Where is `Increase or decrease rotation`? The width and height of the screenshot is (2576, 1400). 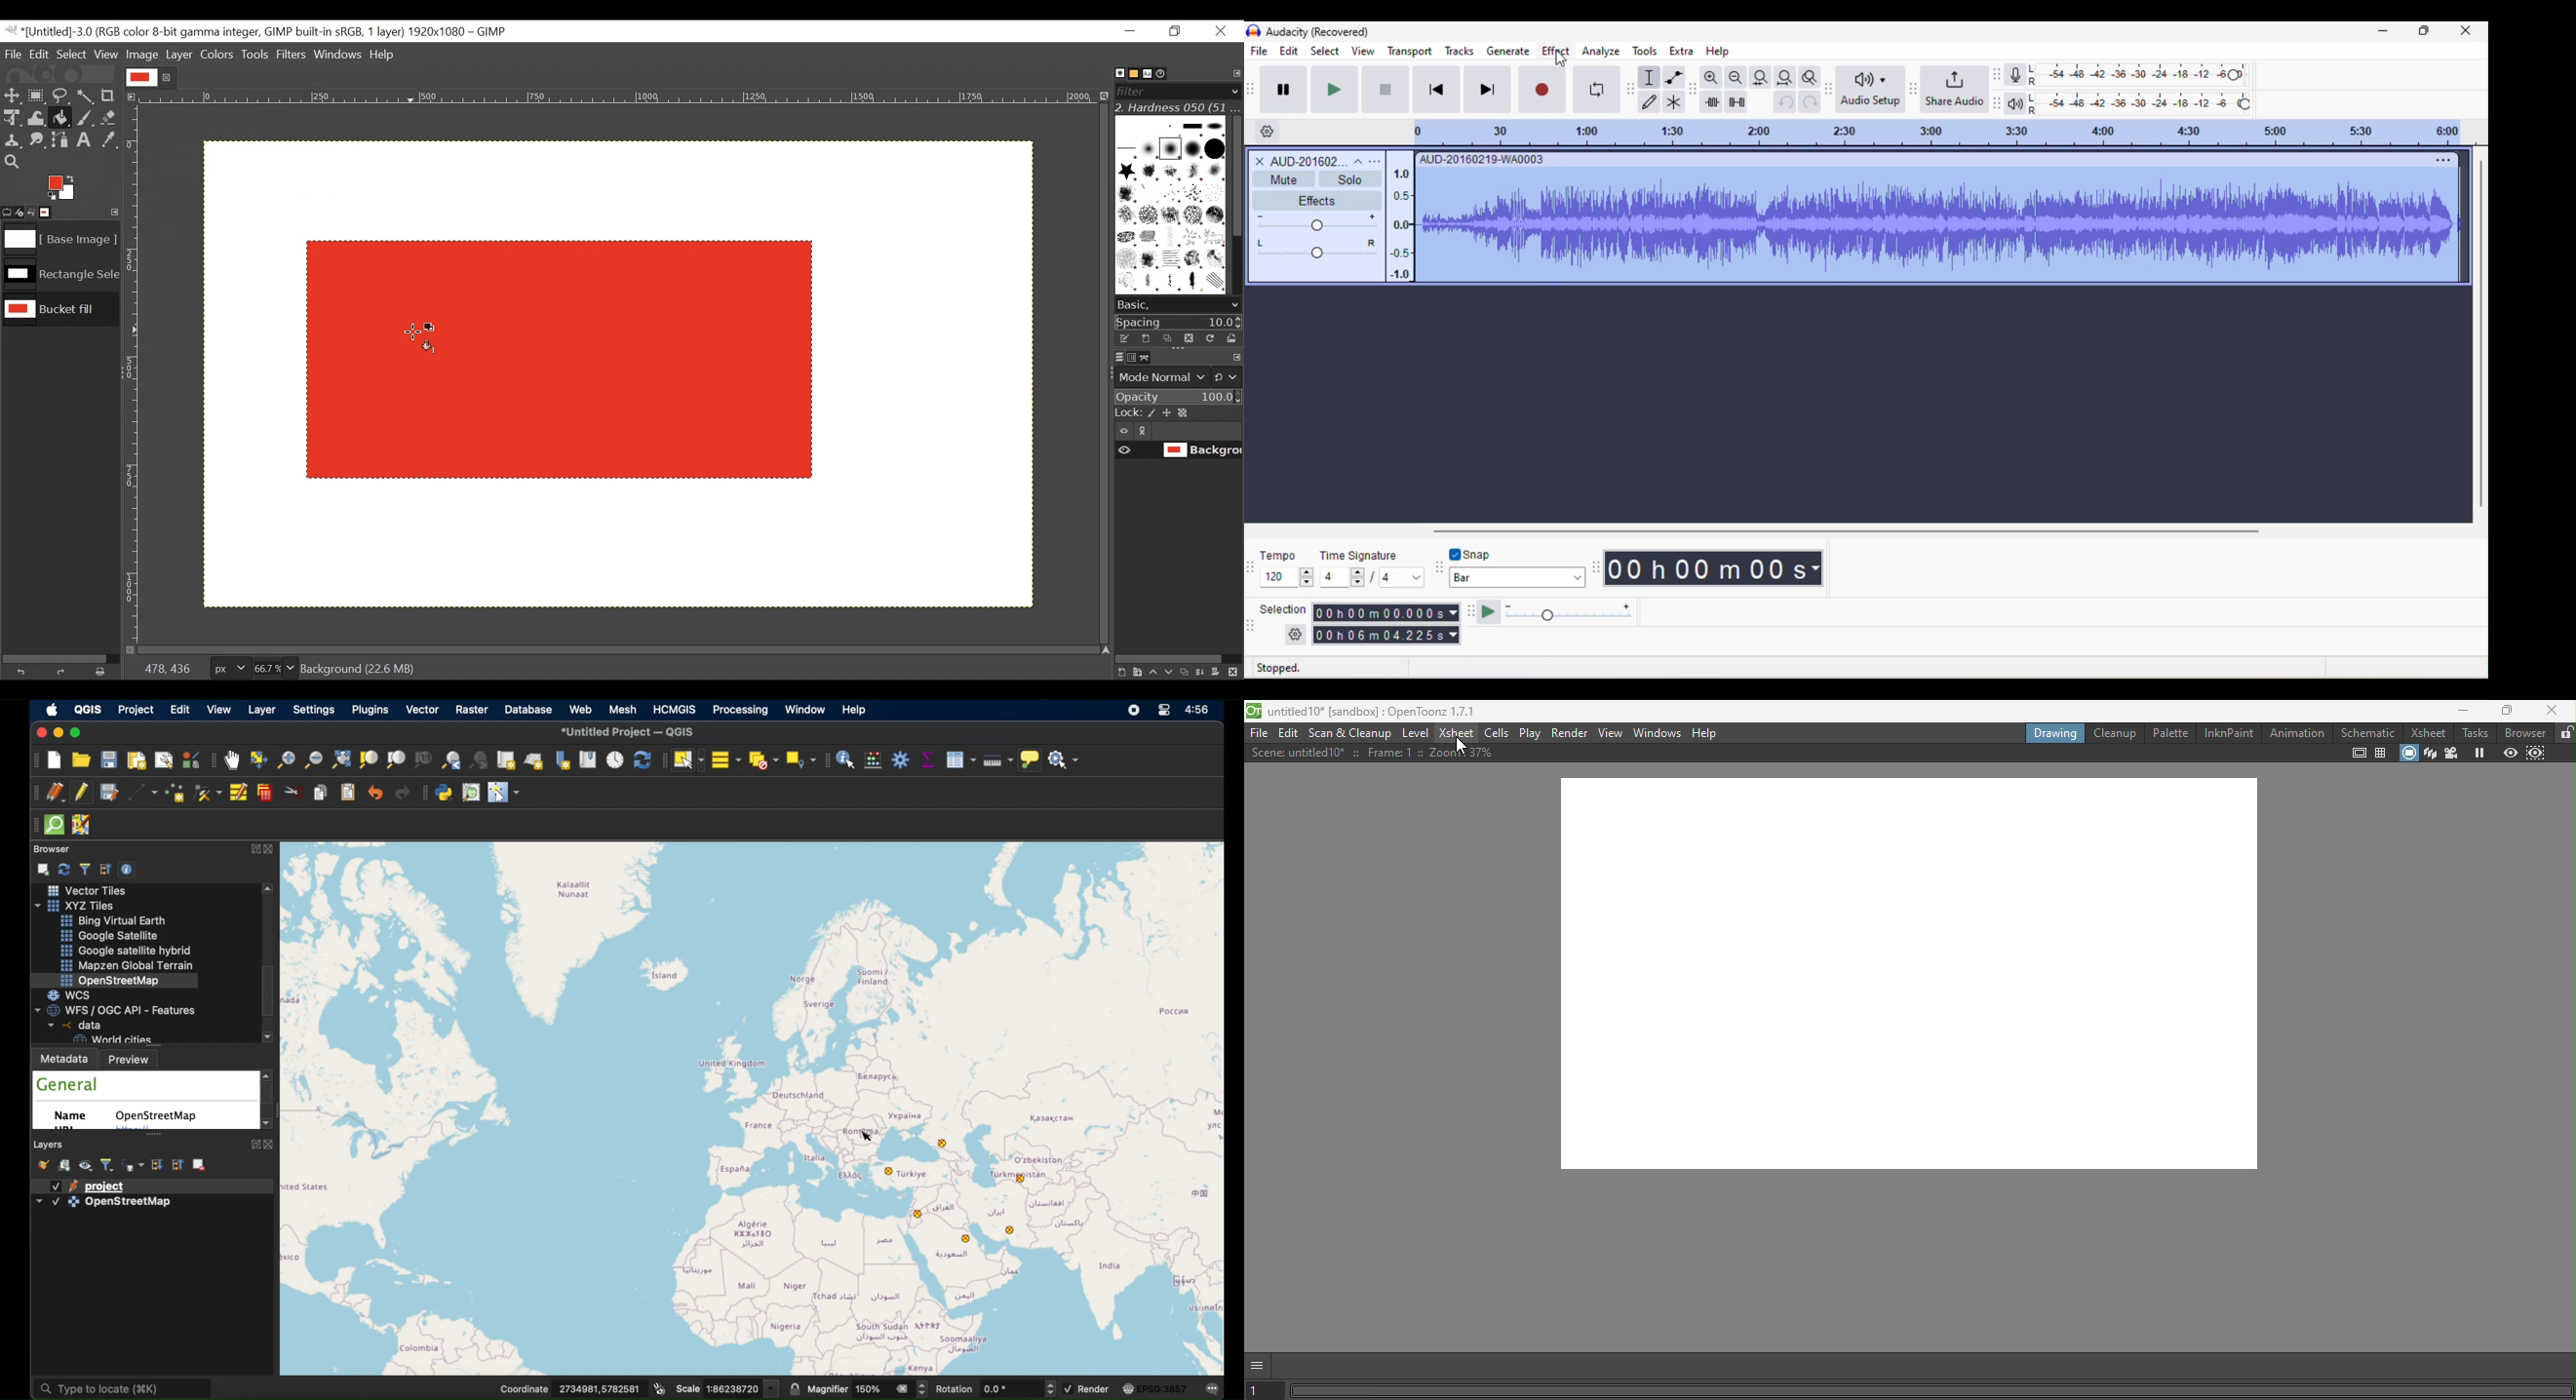 Increase or decrease rotation is located at coordinates (1049, 1388).